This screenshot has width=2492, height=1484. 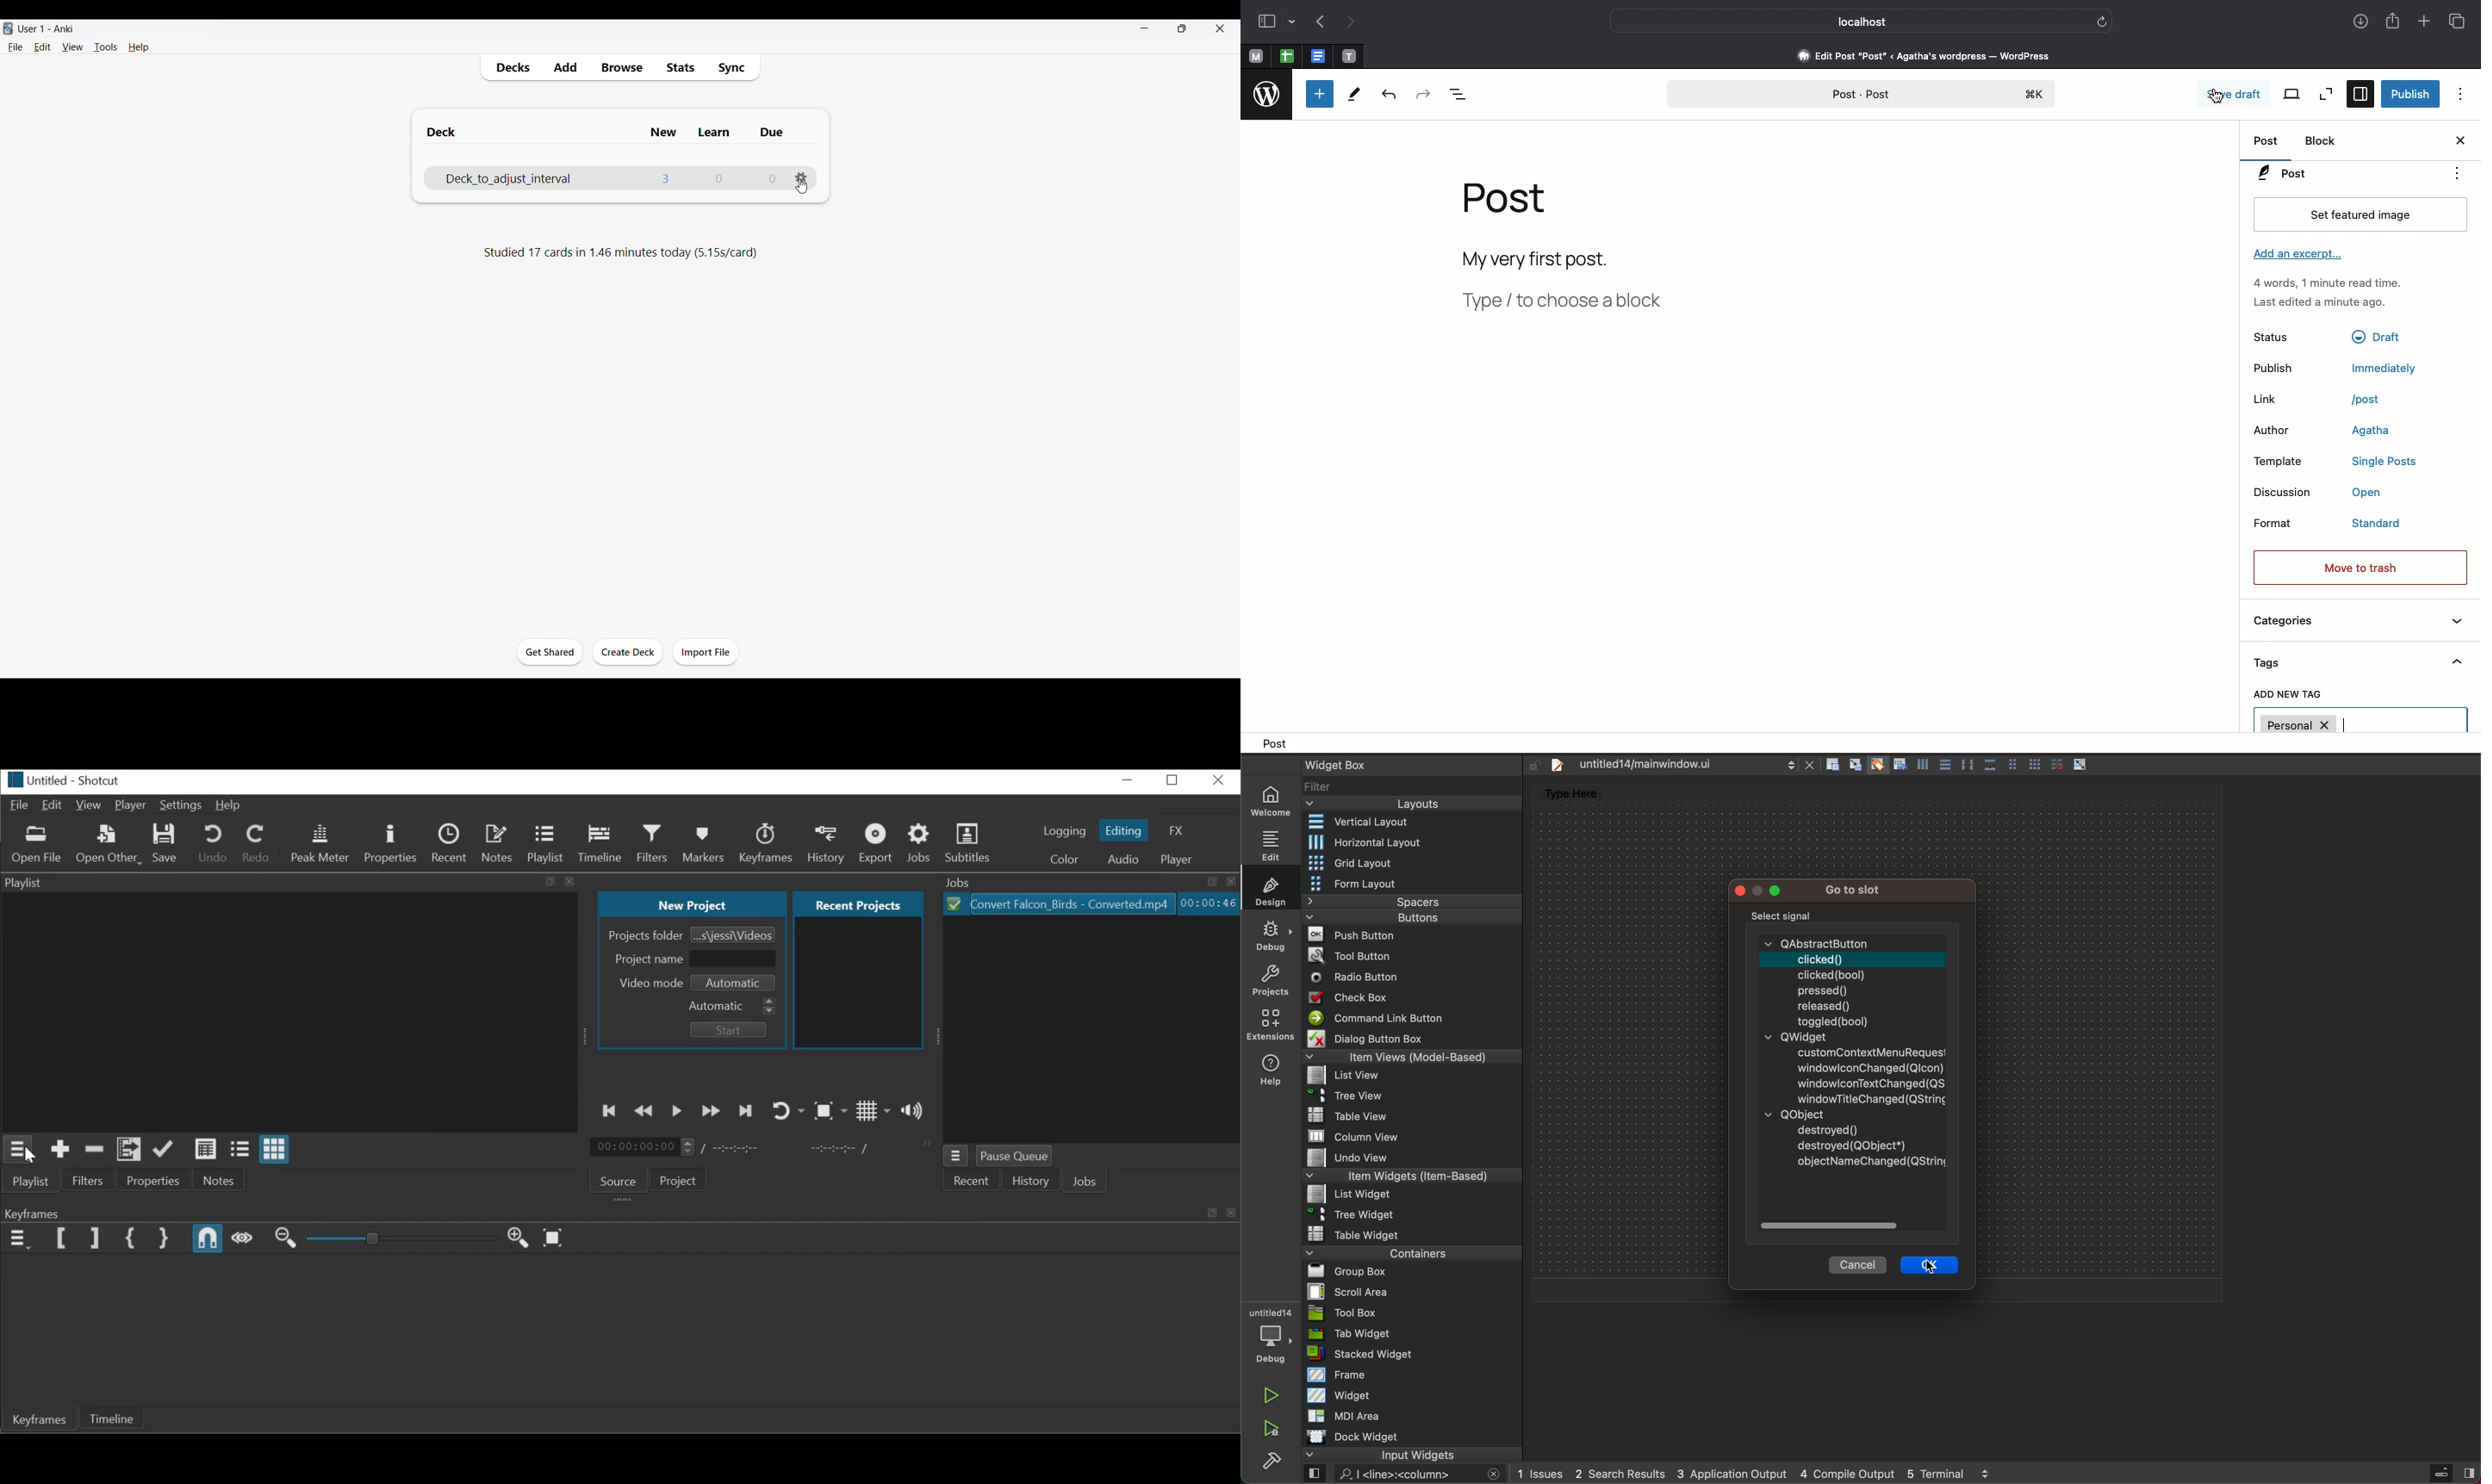 I want to click on Sync, so click(x=735, y=67).